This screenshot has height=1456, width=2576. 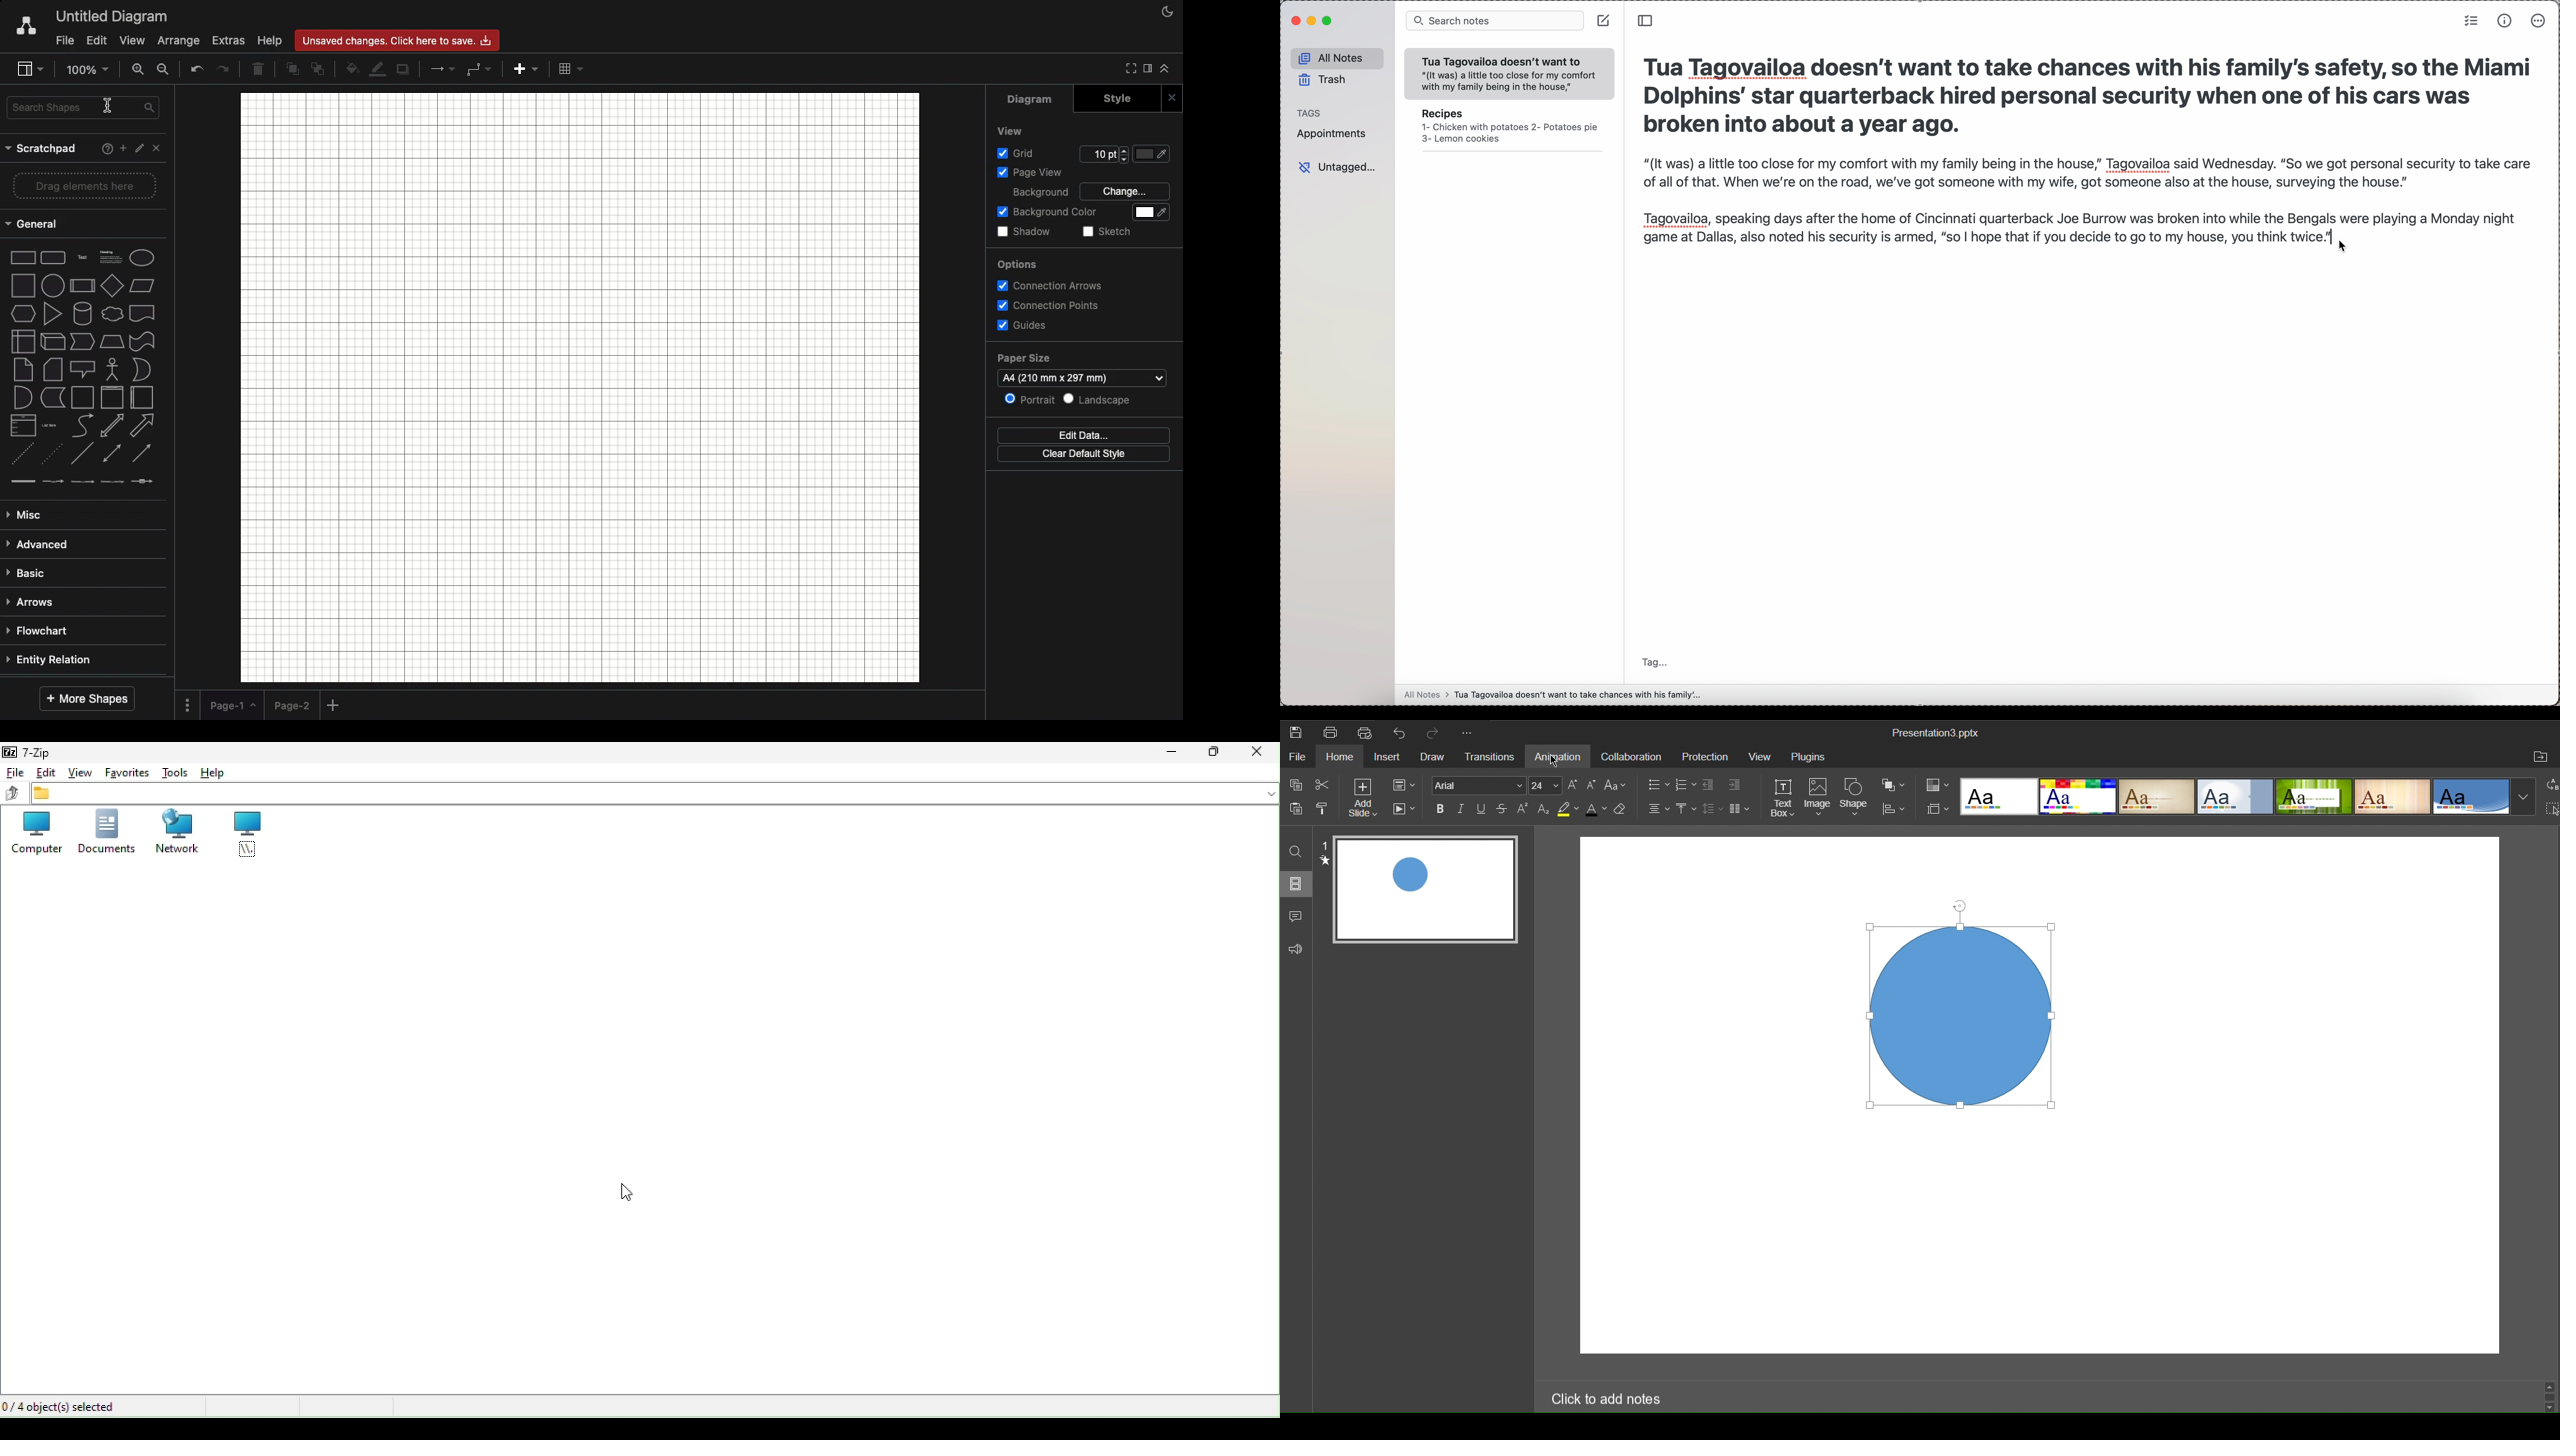 What do you see at coordinates (1737, 783) in the screenshot?
I see `Indent Settings` at bounding box center [1737, 783].